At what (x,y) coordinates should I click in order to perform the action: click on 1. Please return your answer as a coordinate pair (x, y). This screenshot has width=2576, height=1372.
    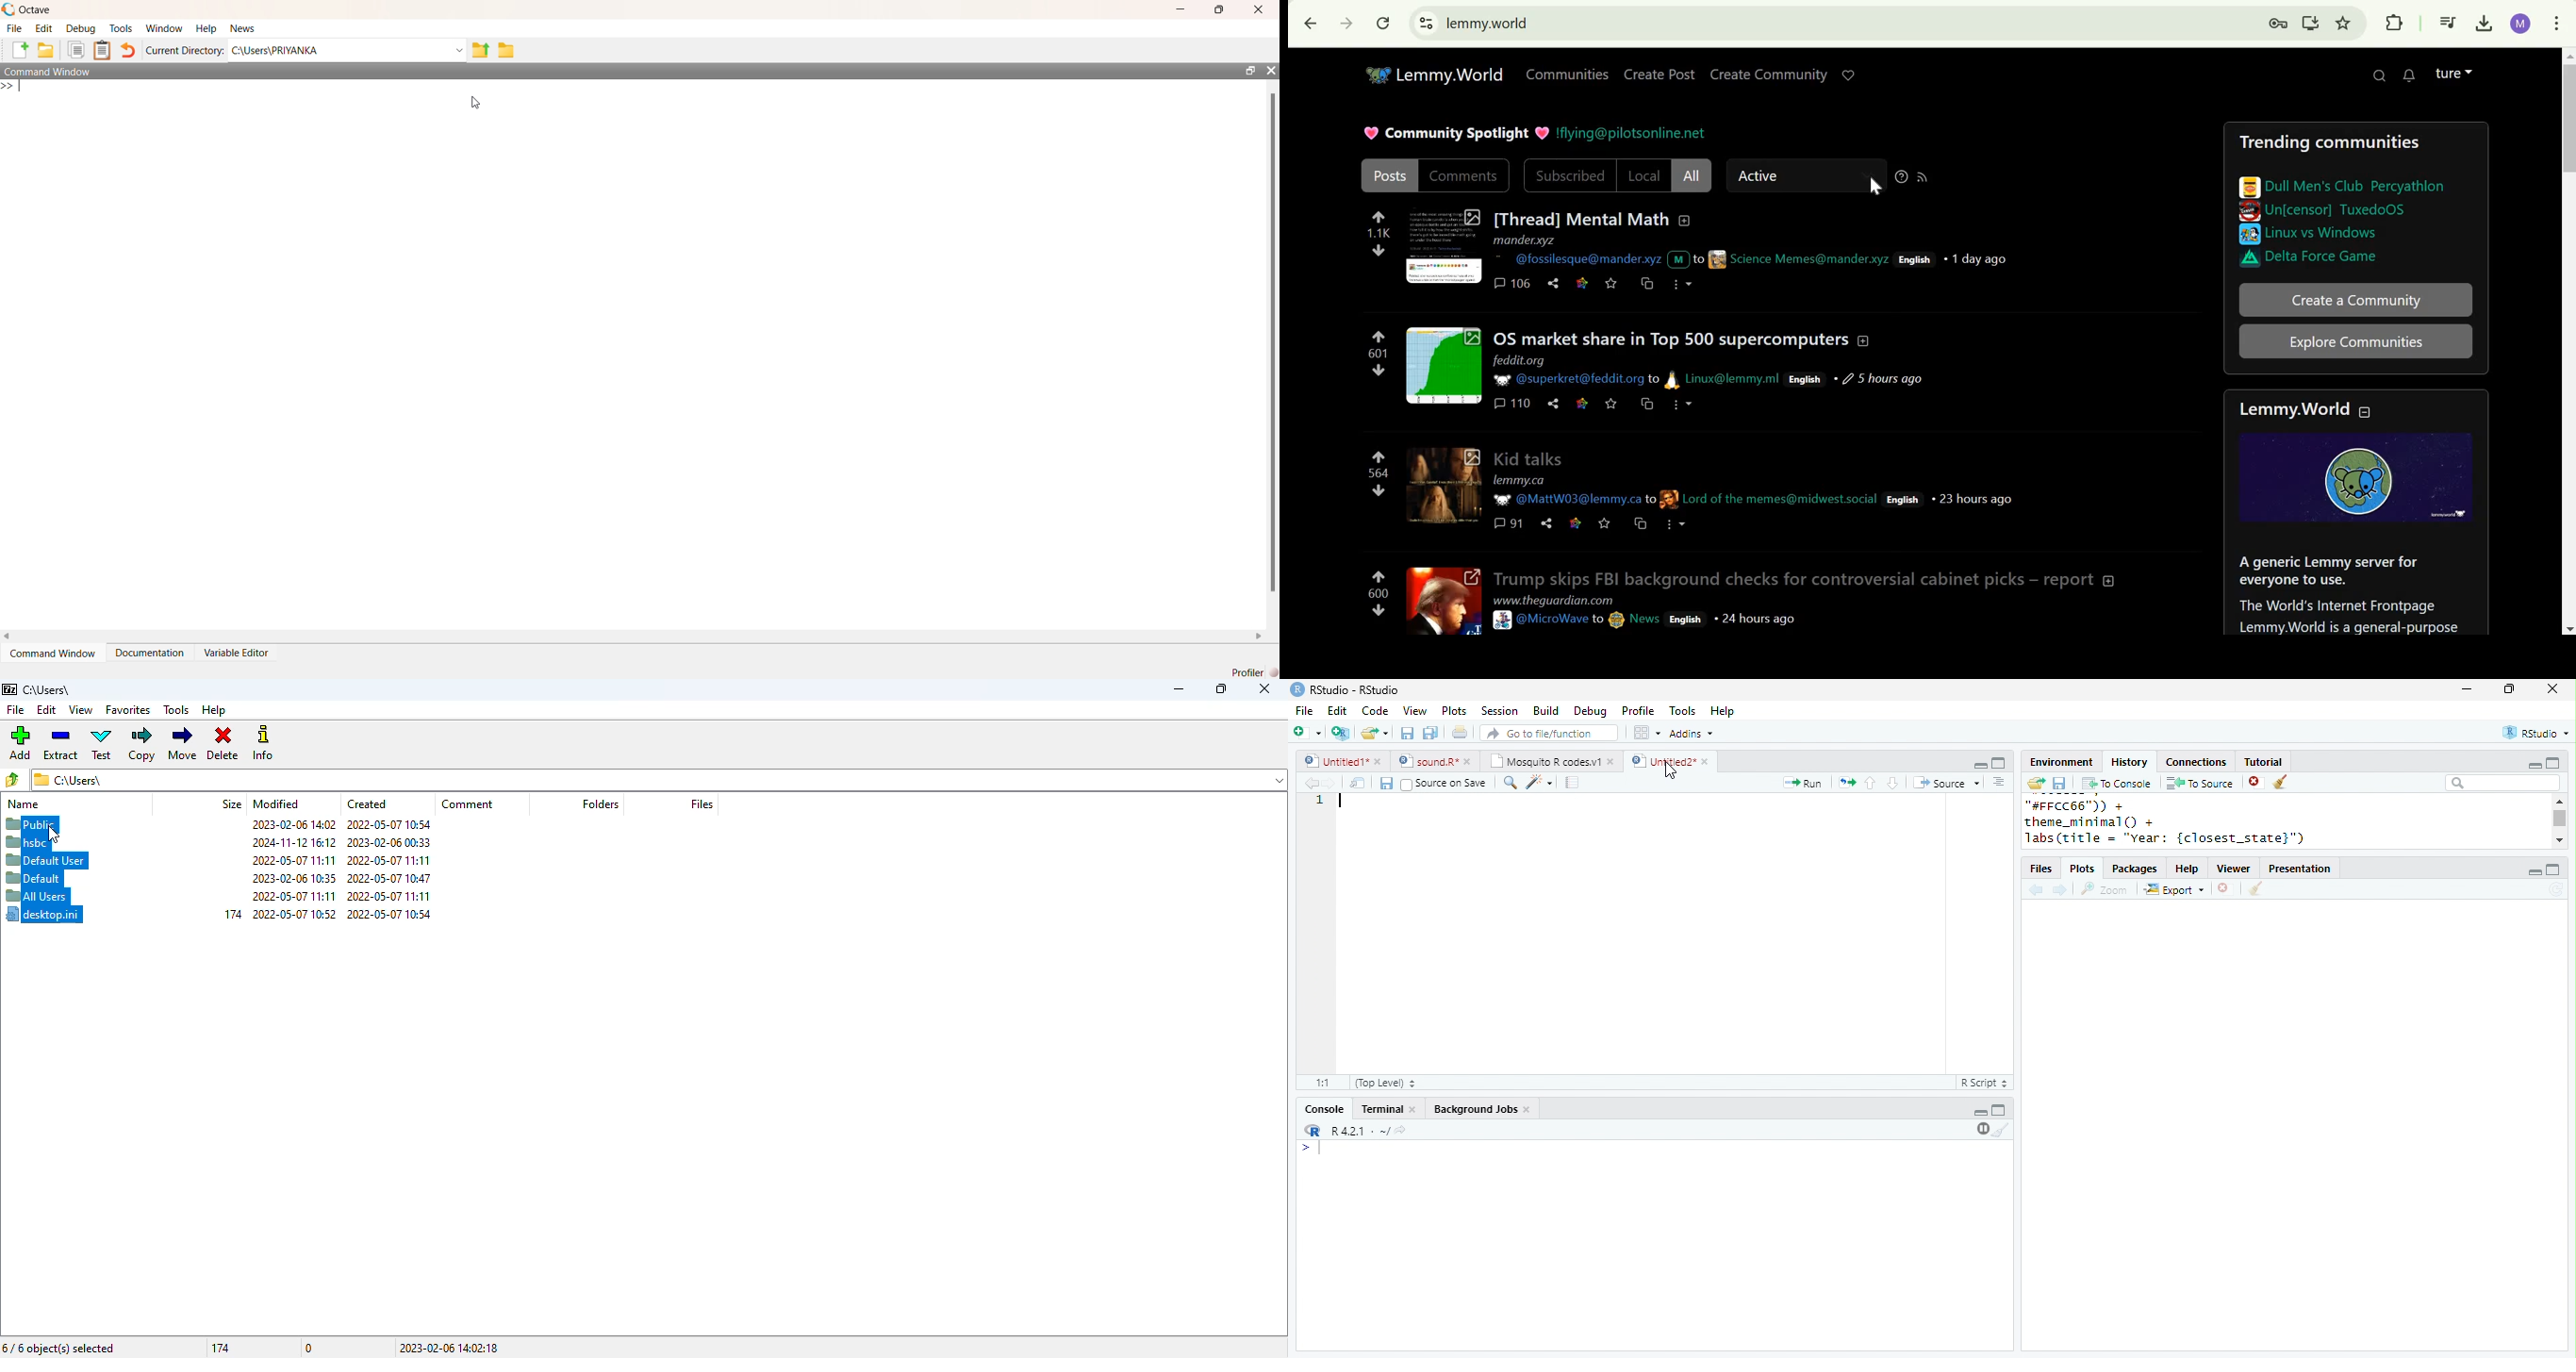
    Looking at the image, I should click on (1320, 801).